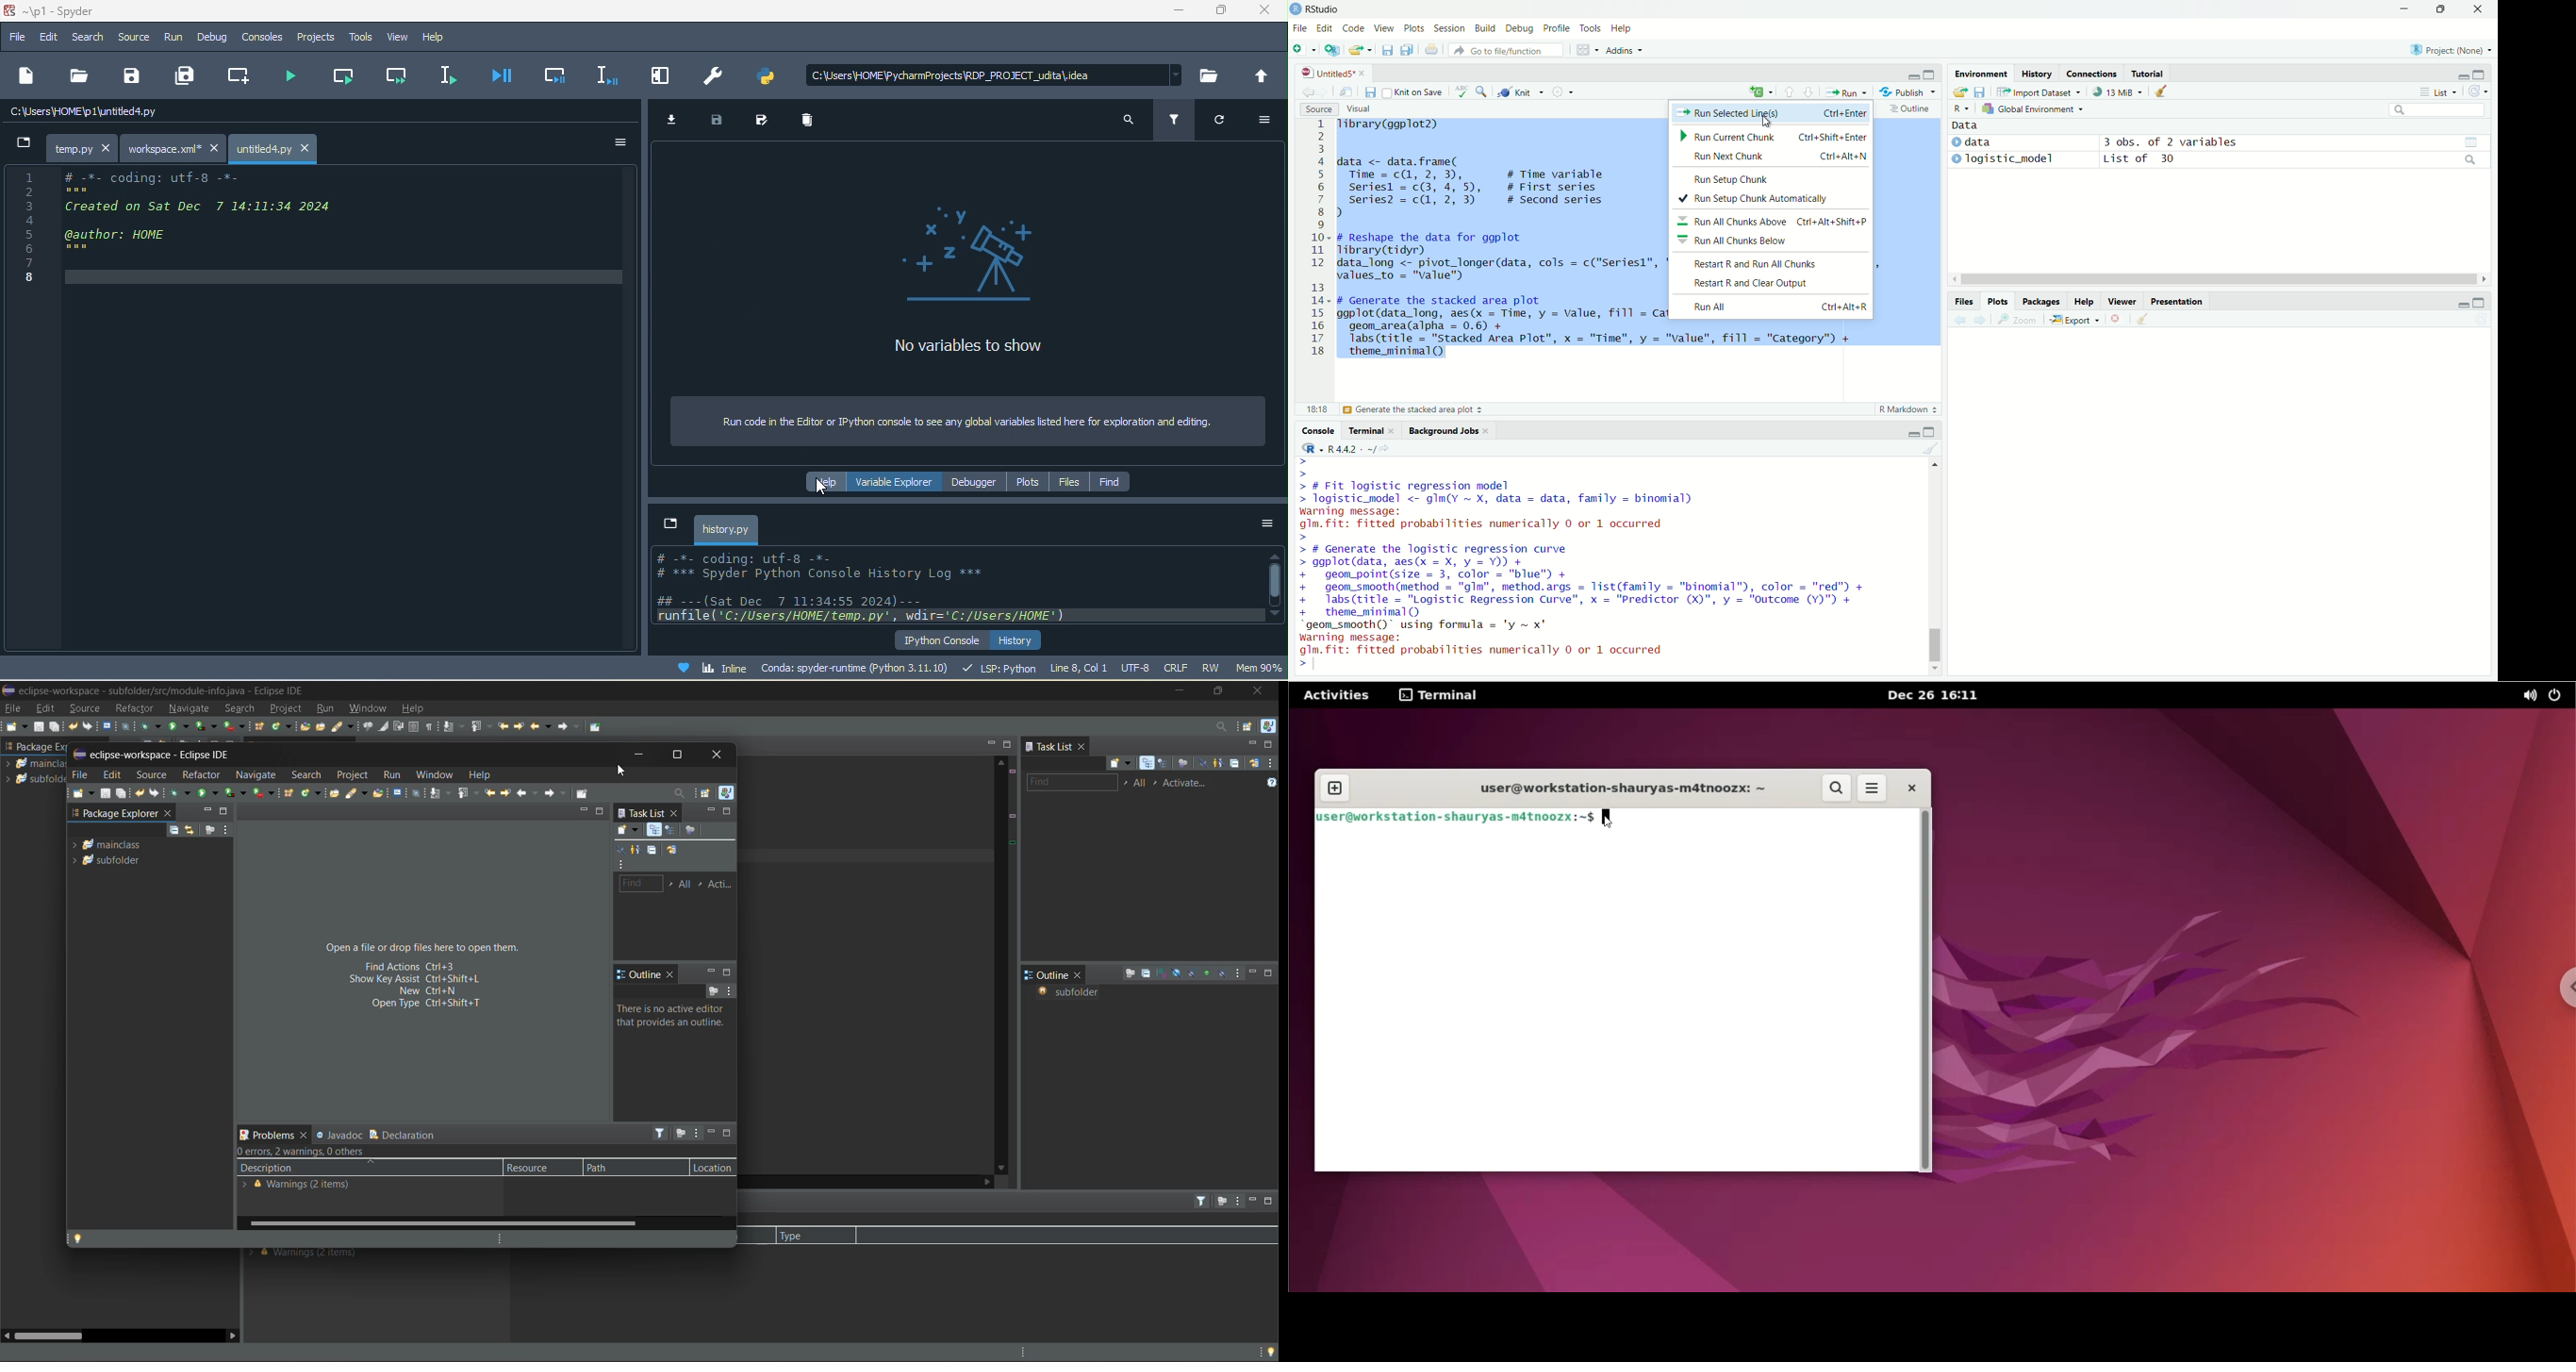 The width and height of the screenshot is (2576, 1372). Describe the element at coordinates (2020, 322) in the screenshot. I see `zoom` at that location.